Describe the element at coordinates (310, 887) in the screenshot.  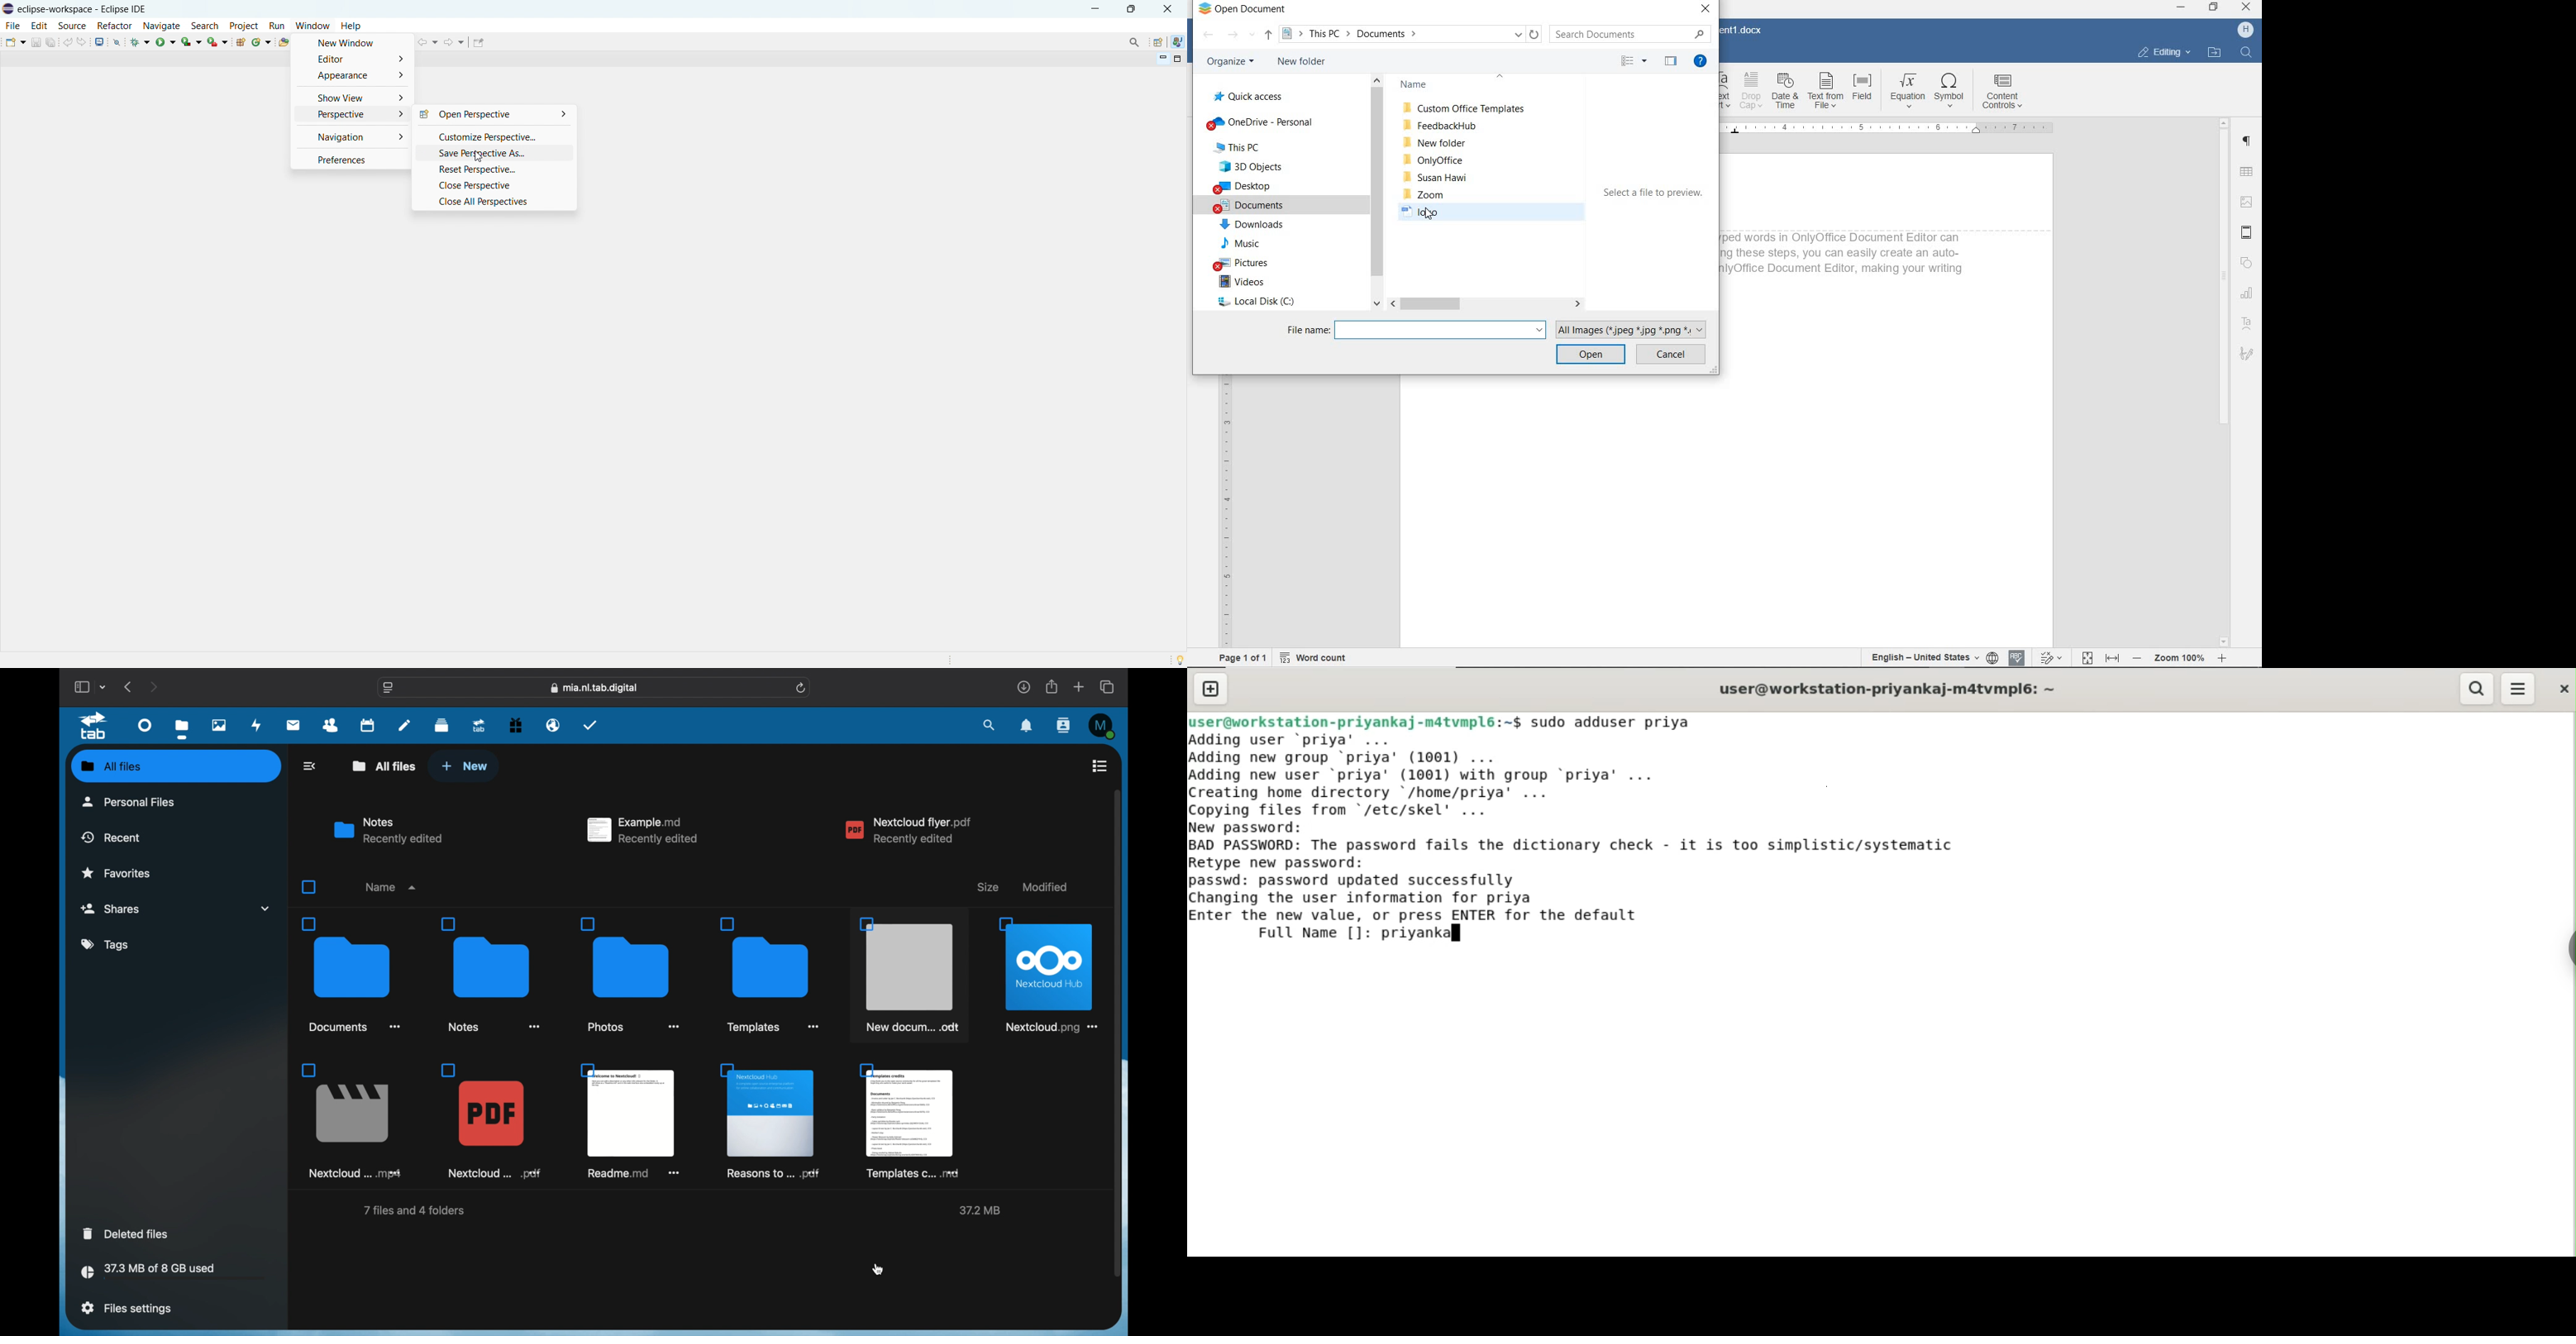
I see `checkbox` at that location.